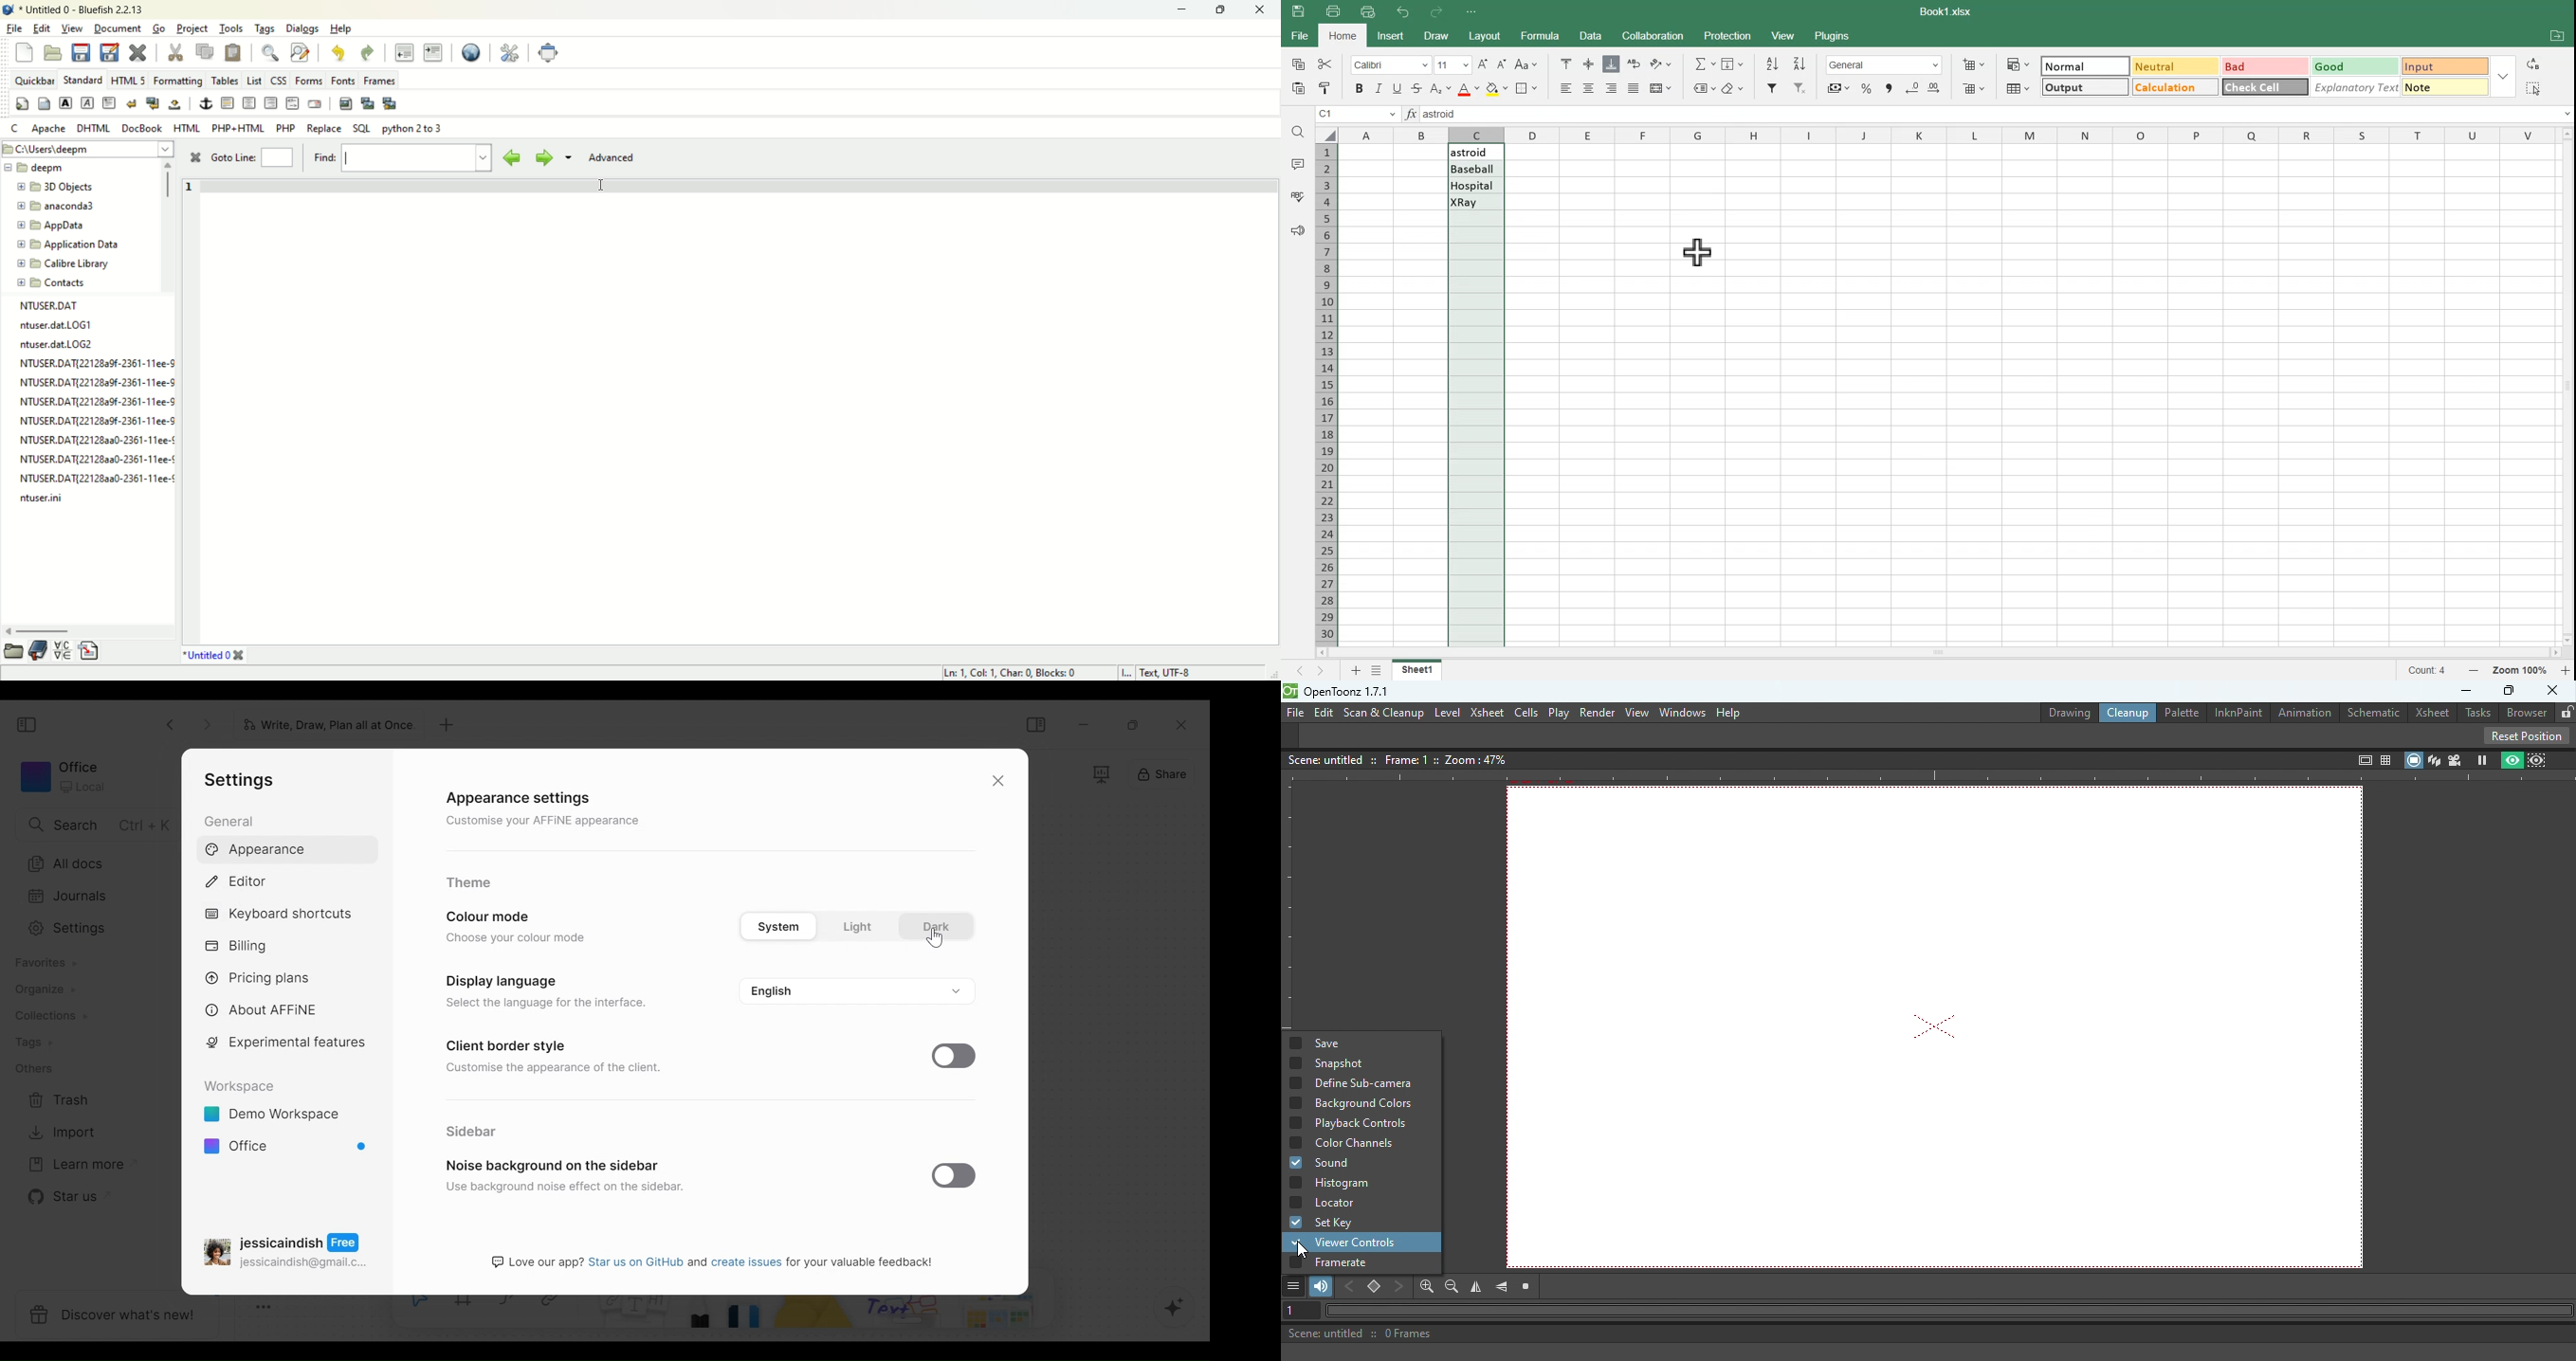 The image size is (2576, 1372). I want to click on zoom out, so click(2478, 672).